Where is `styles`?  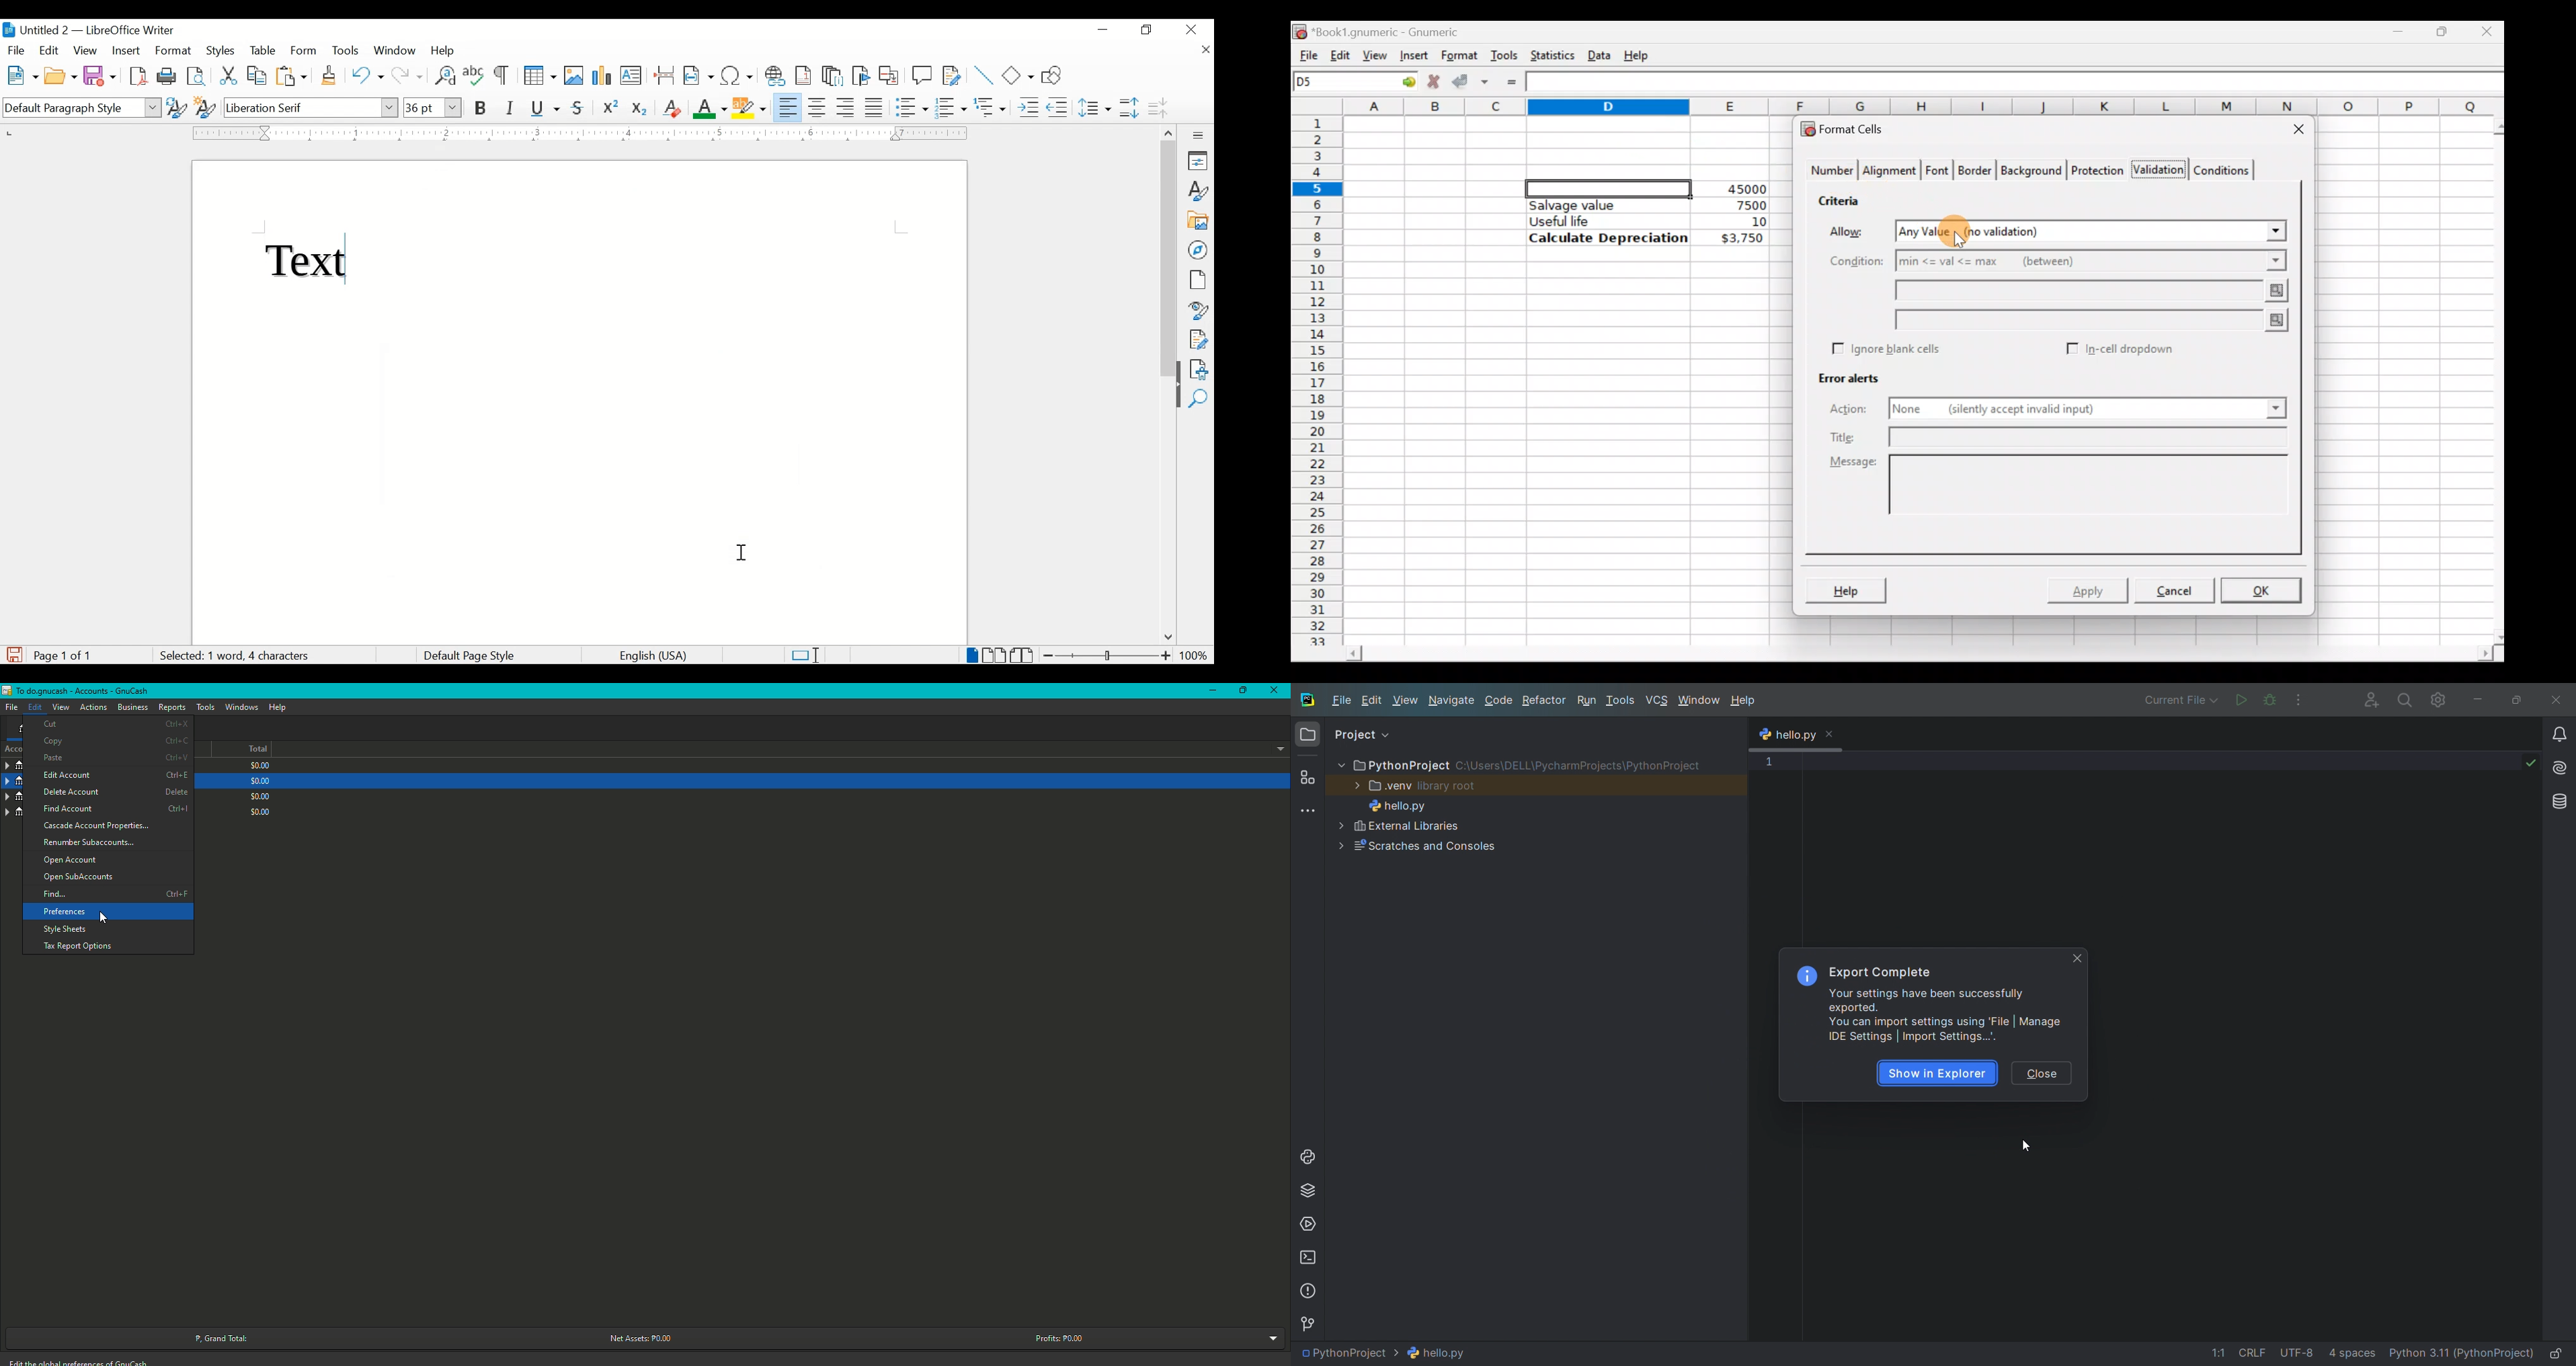 styles is located at coordinates (1199, 191).